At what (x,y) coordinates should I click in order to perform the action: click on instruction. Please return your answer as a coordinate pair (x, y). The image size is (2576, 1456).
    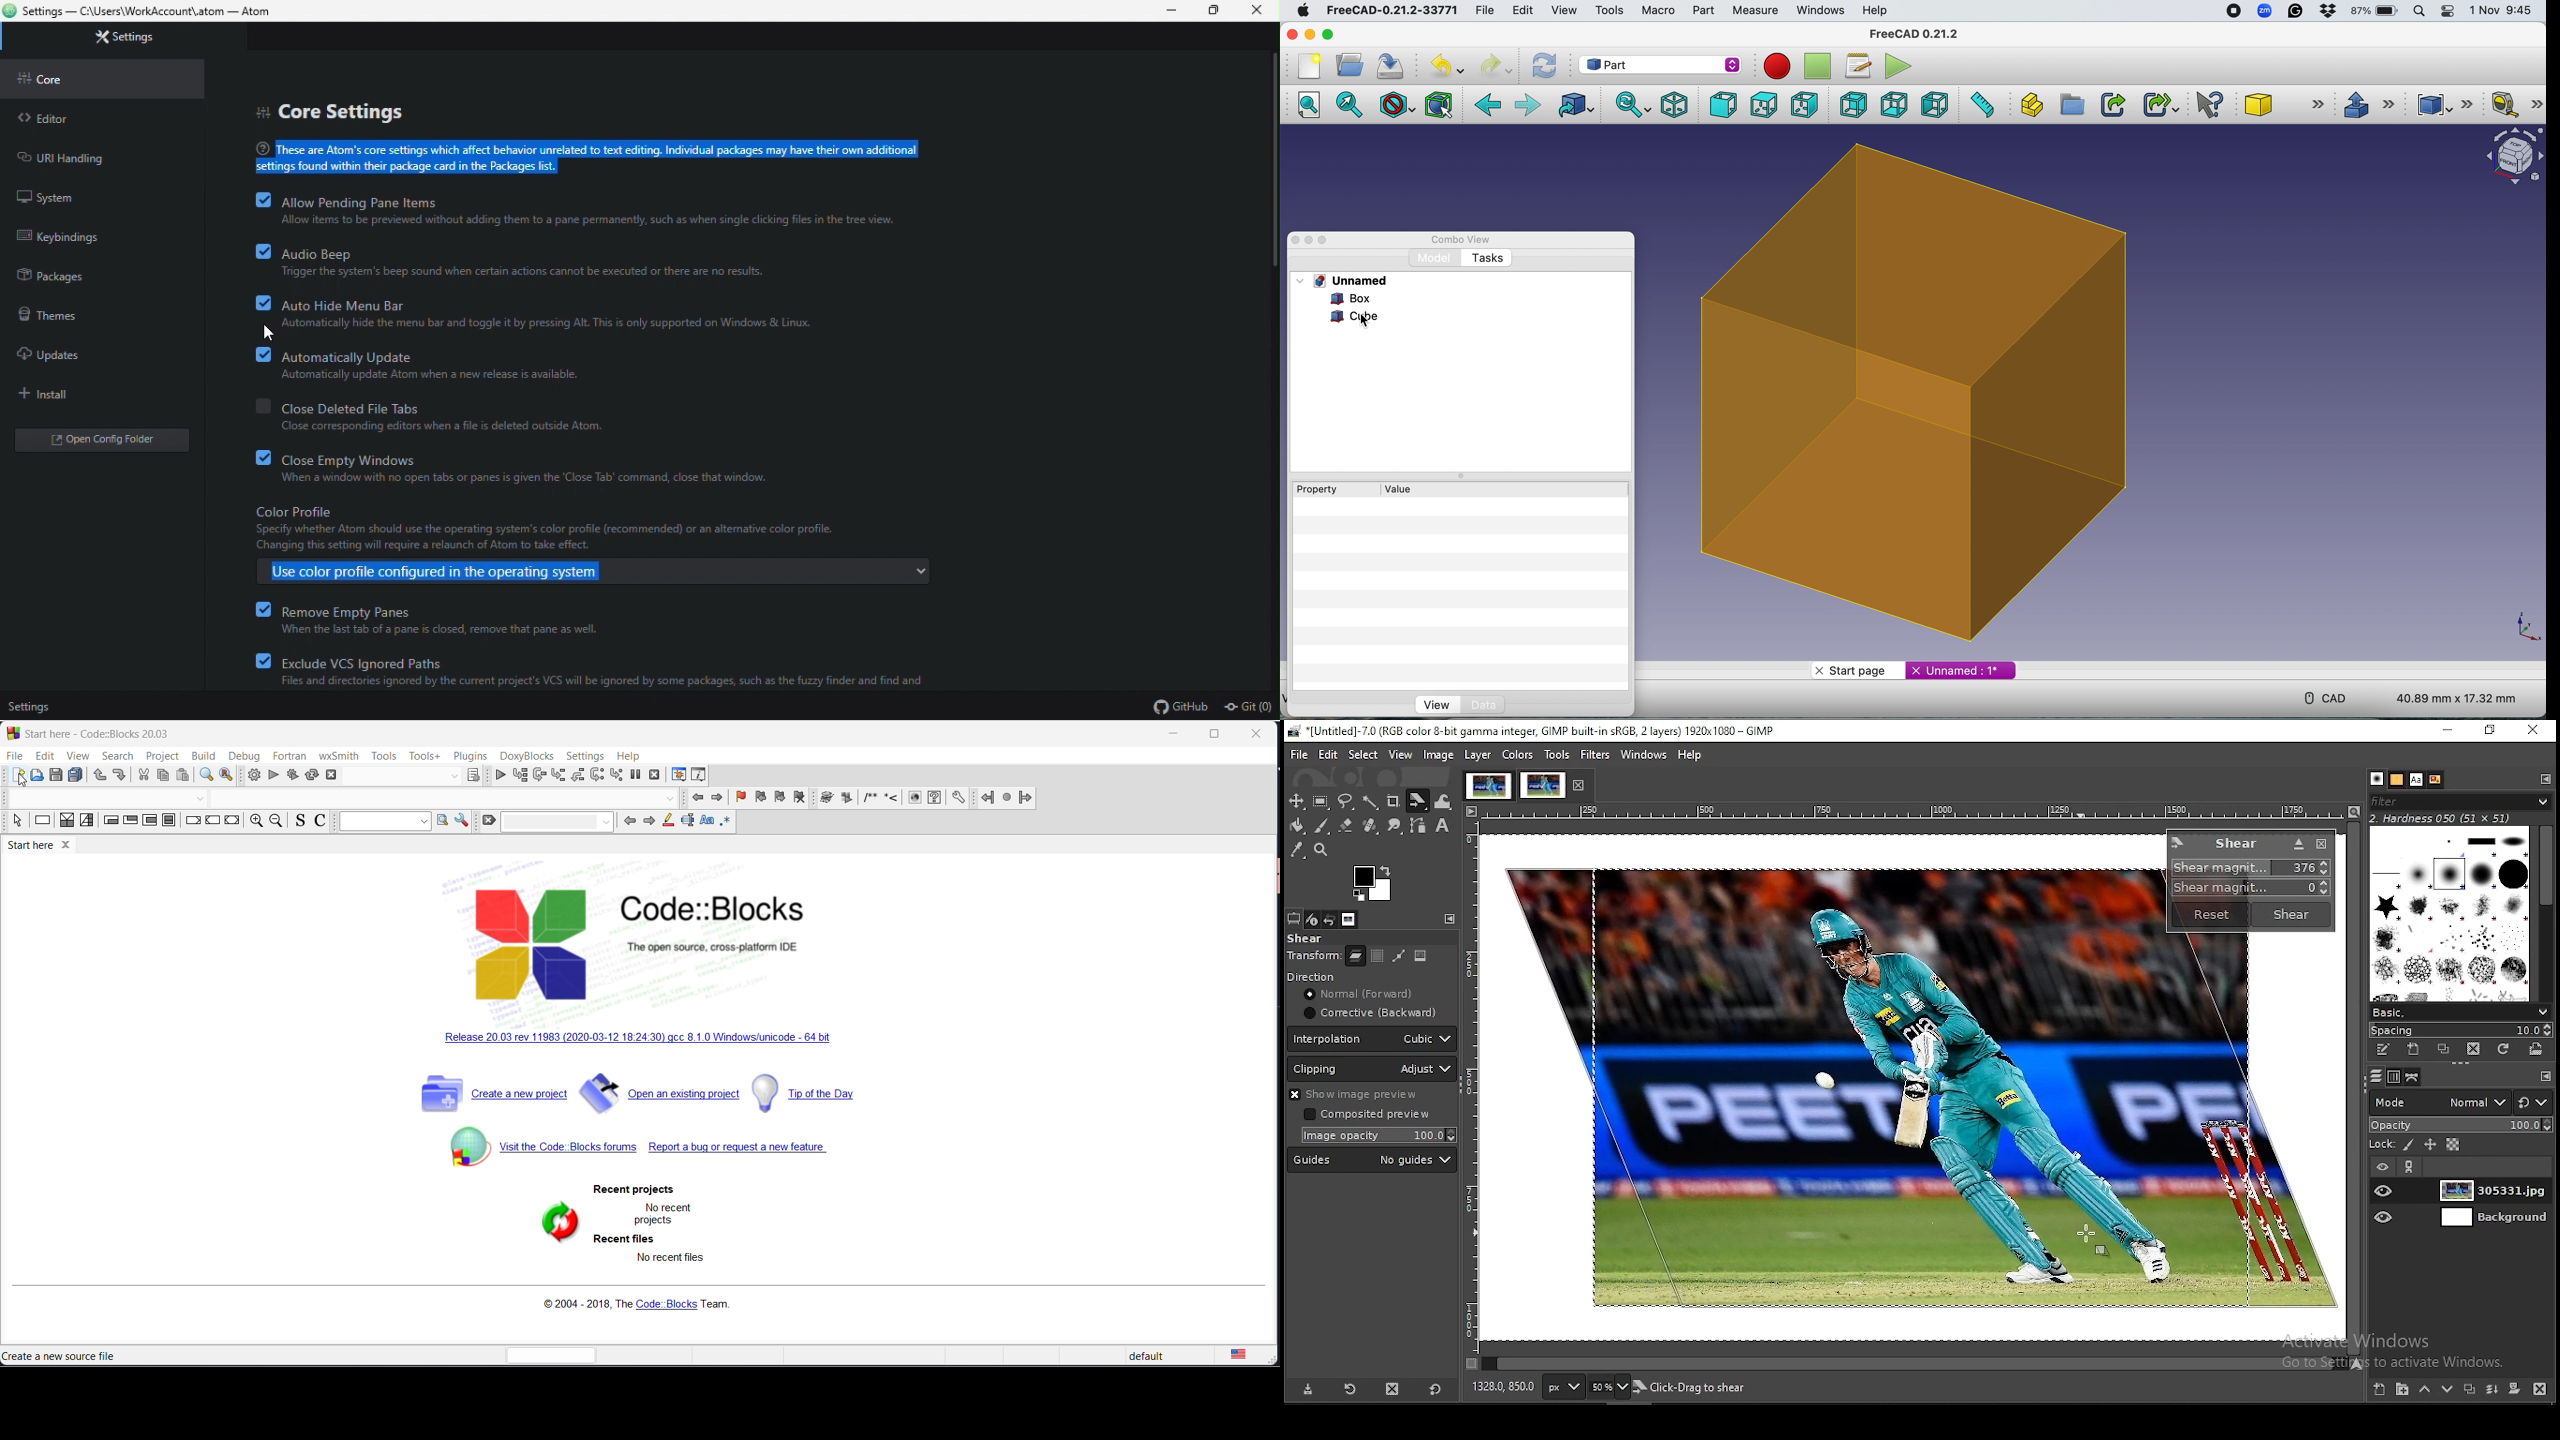
    Looking at the image, I should click on (42, 823).